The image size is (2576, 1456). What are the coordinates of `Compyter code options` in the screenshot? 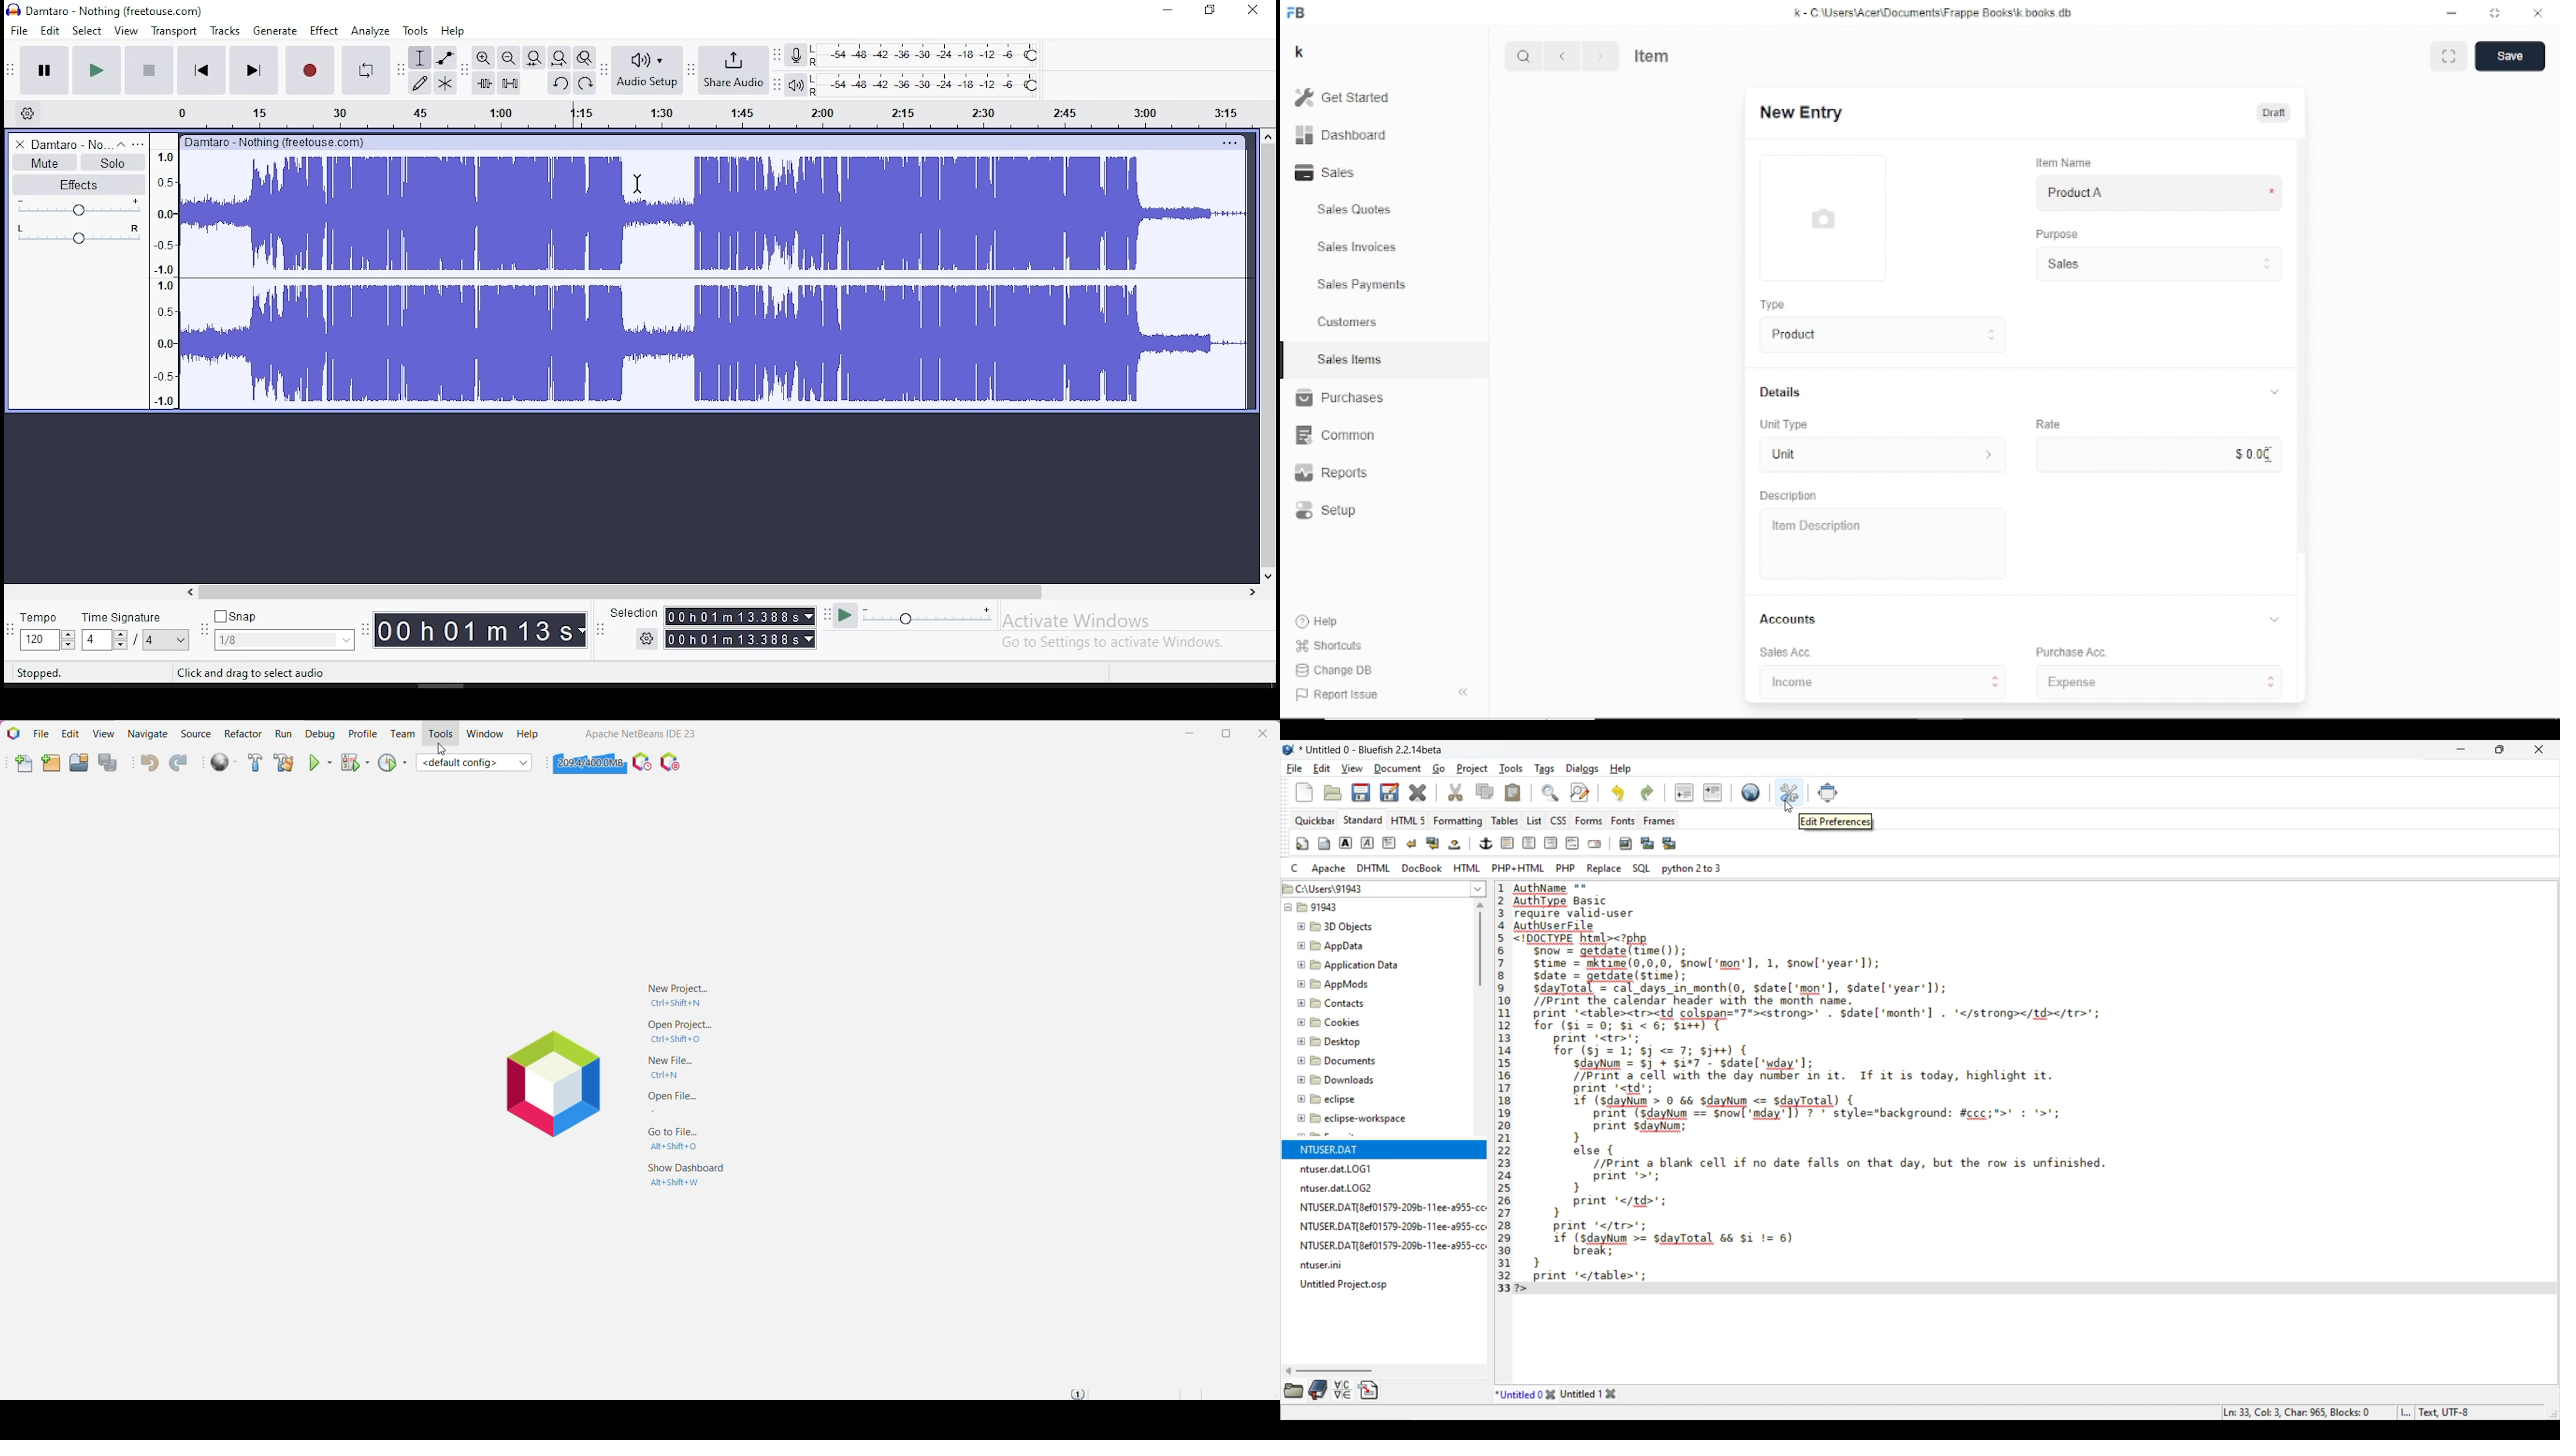 It's located at (1506, 868).